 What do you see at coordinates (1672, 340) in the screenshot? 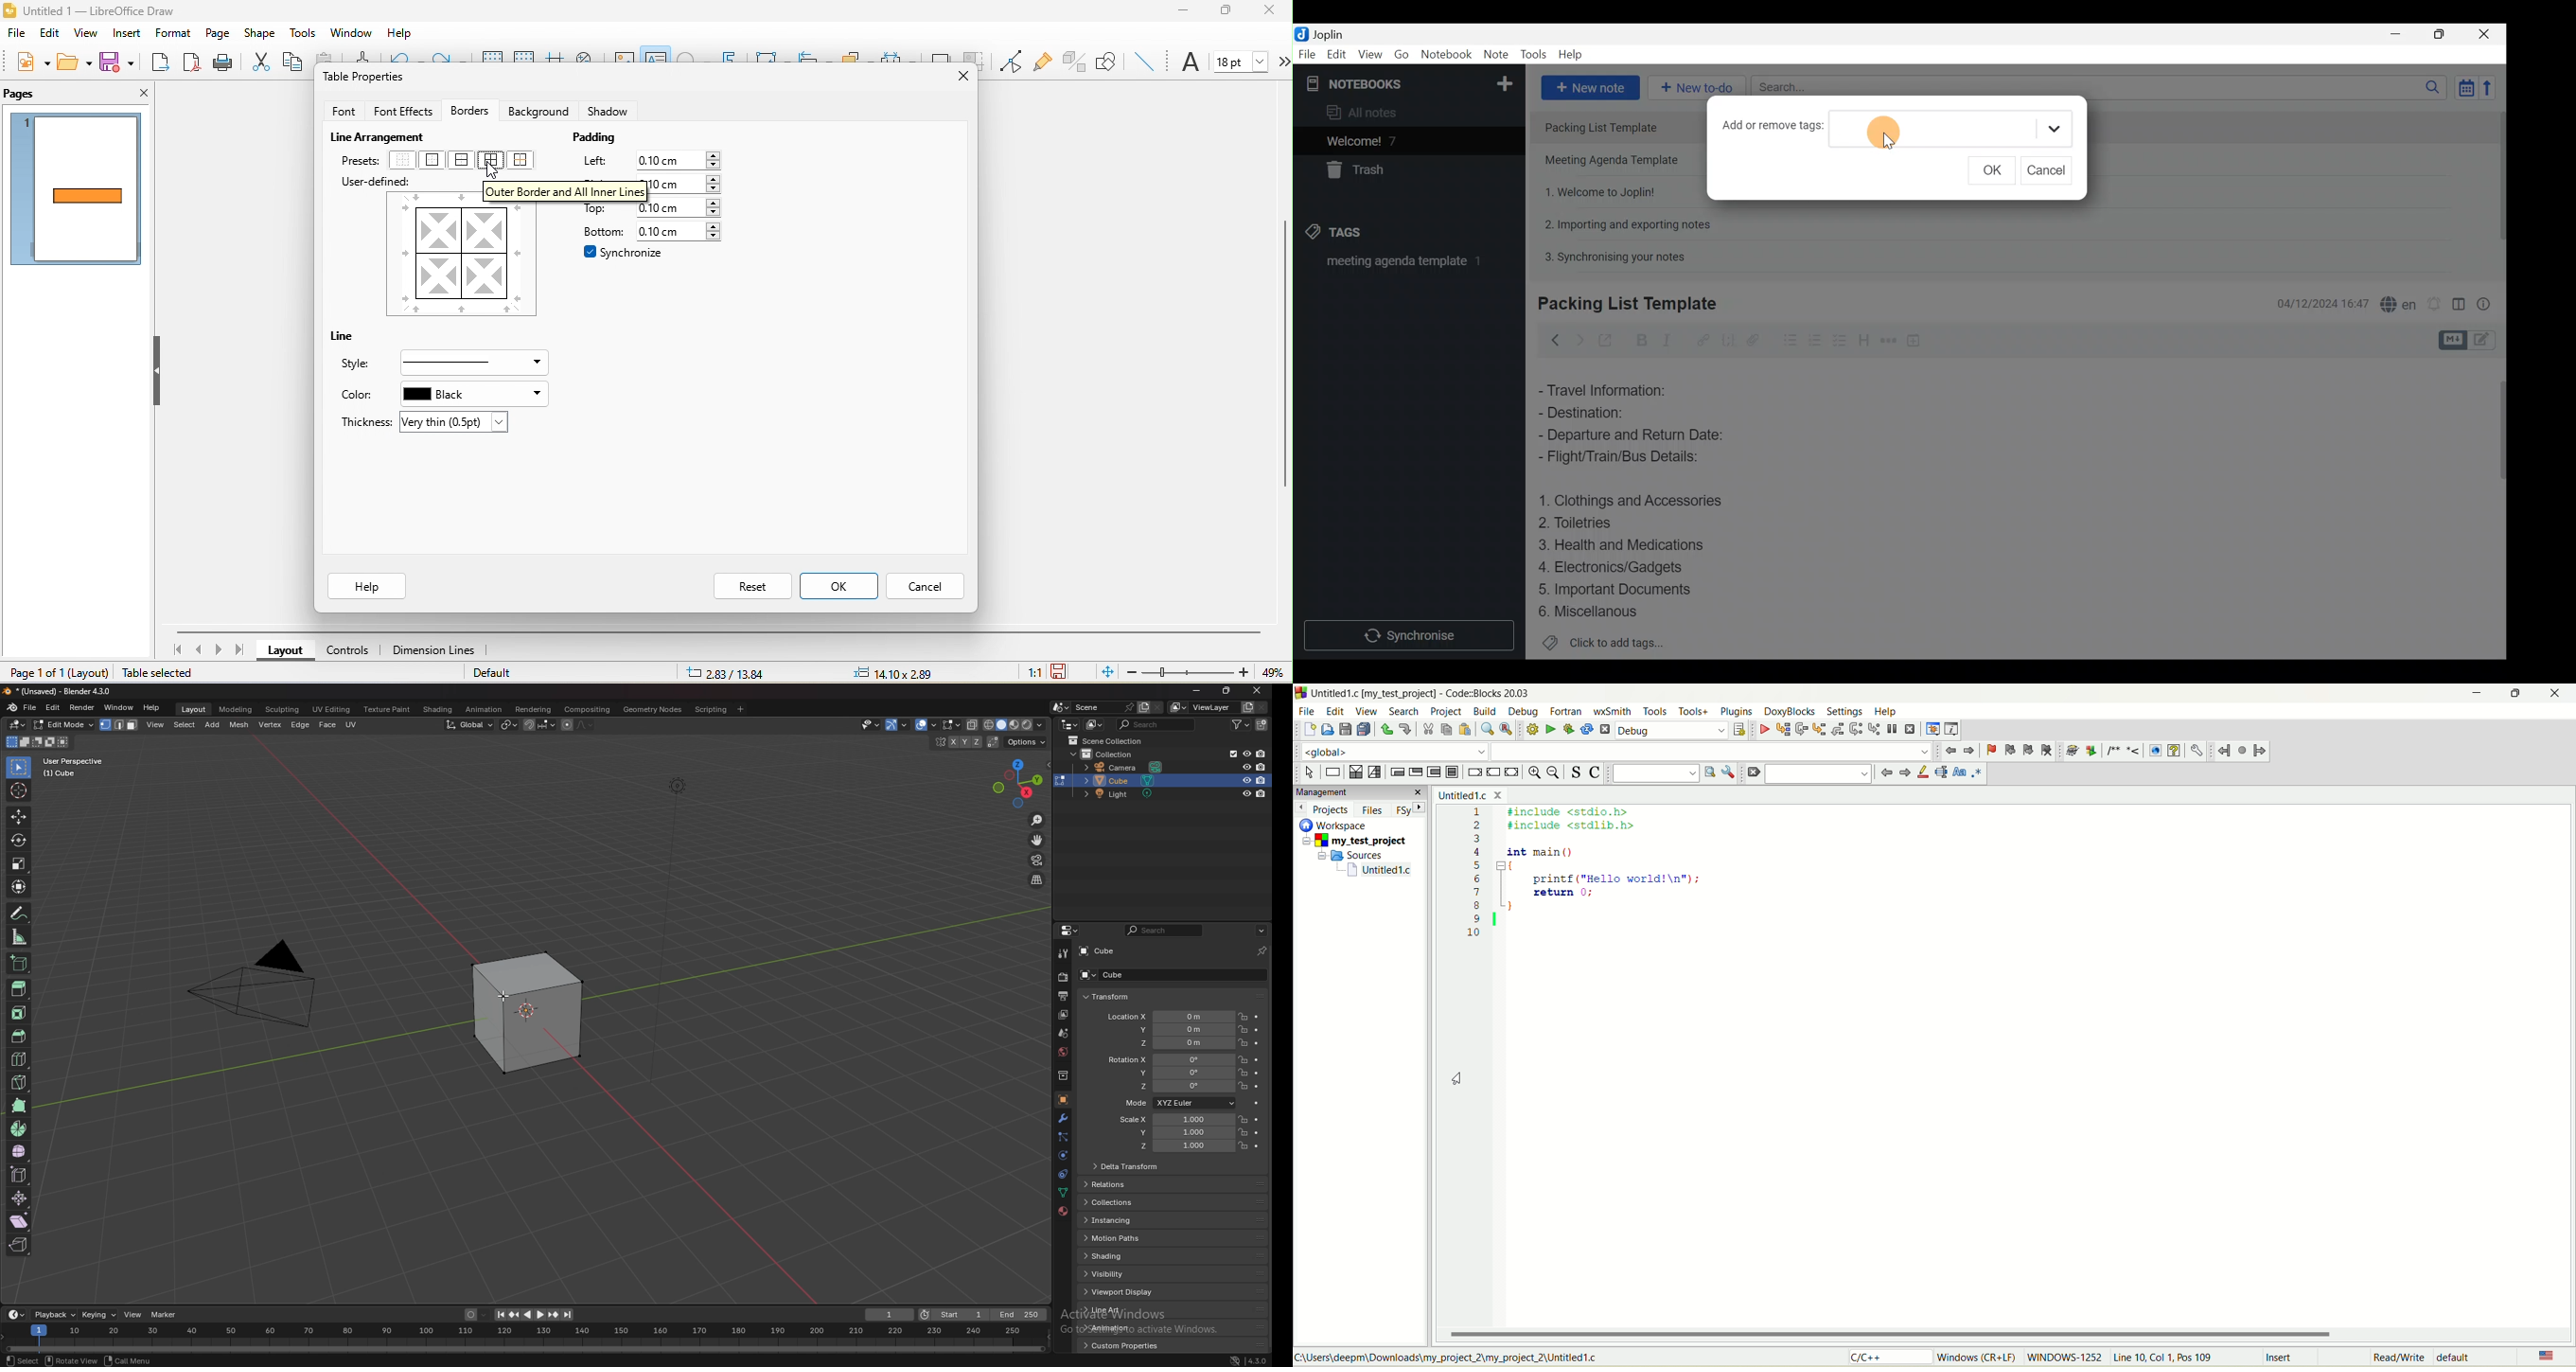
I see `Italic` at bounding box center [1672, 340].